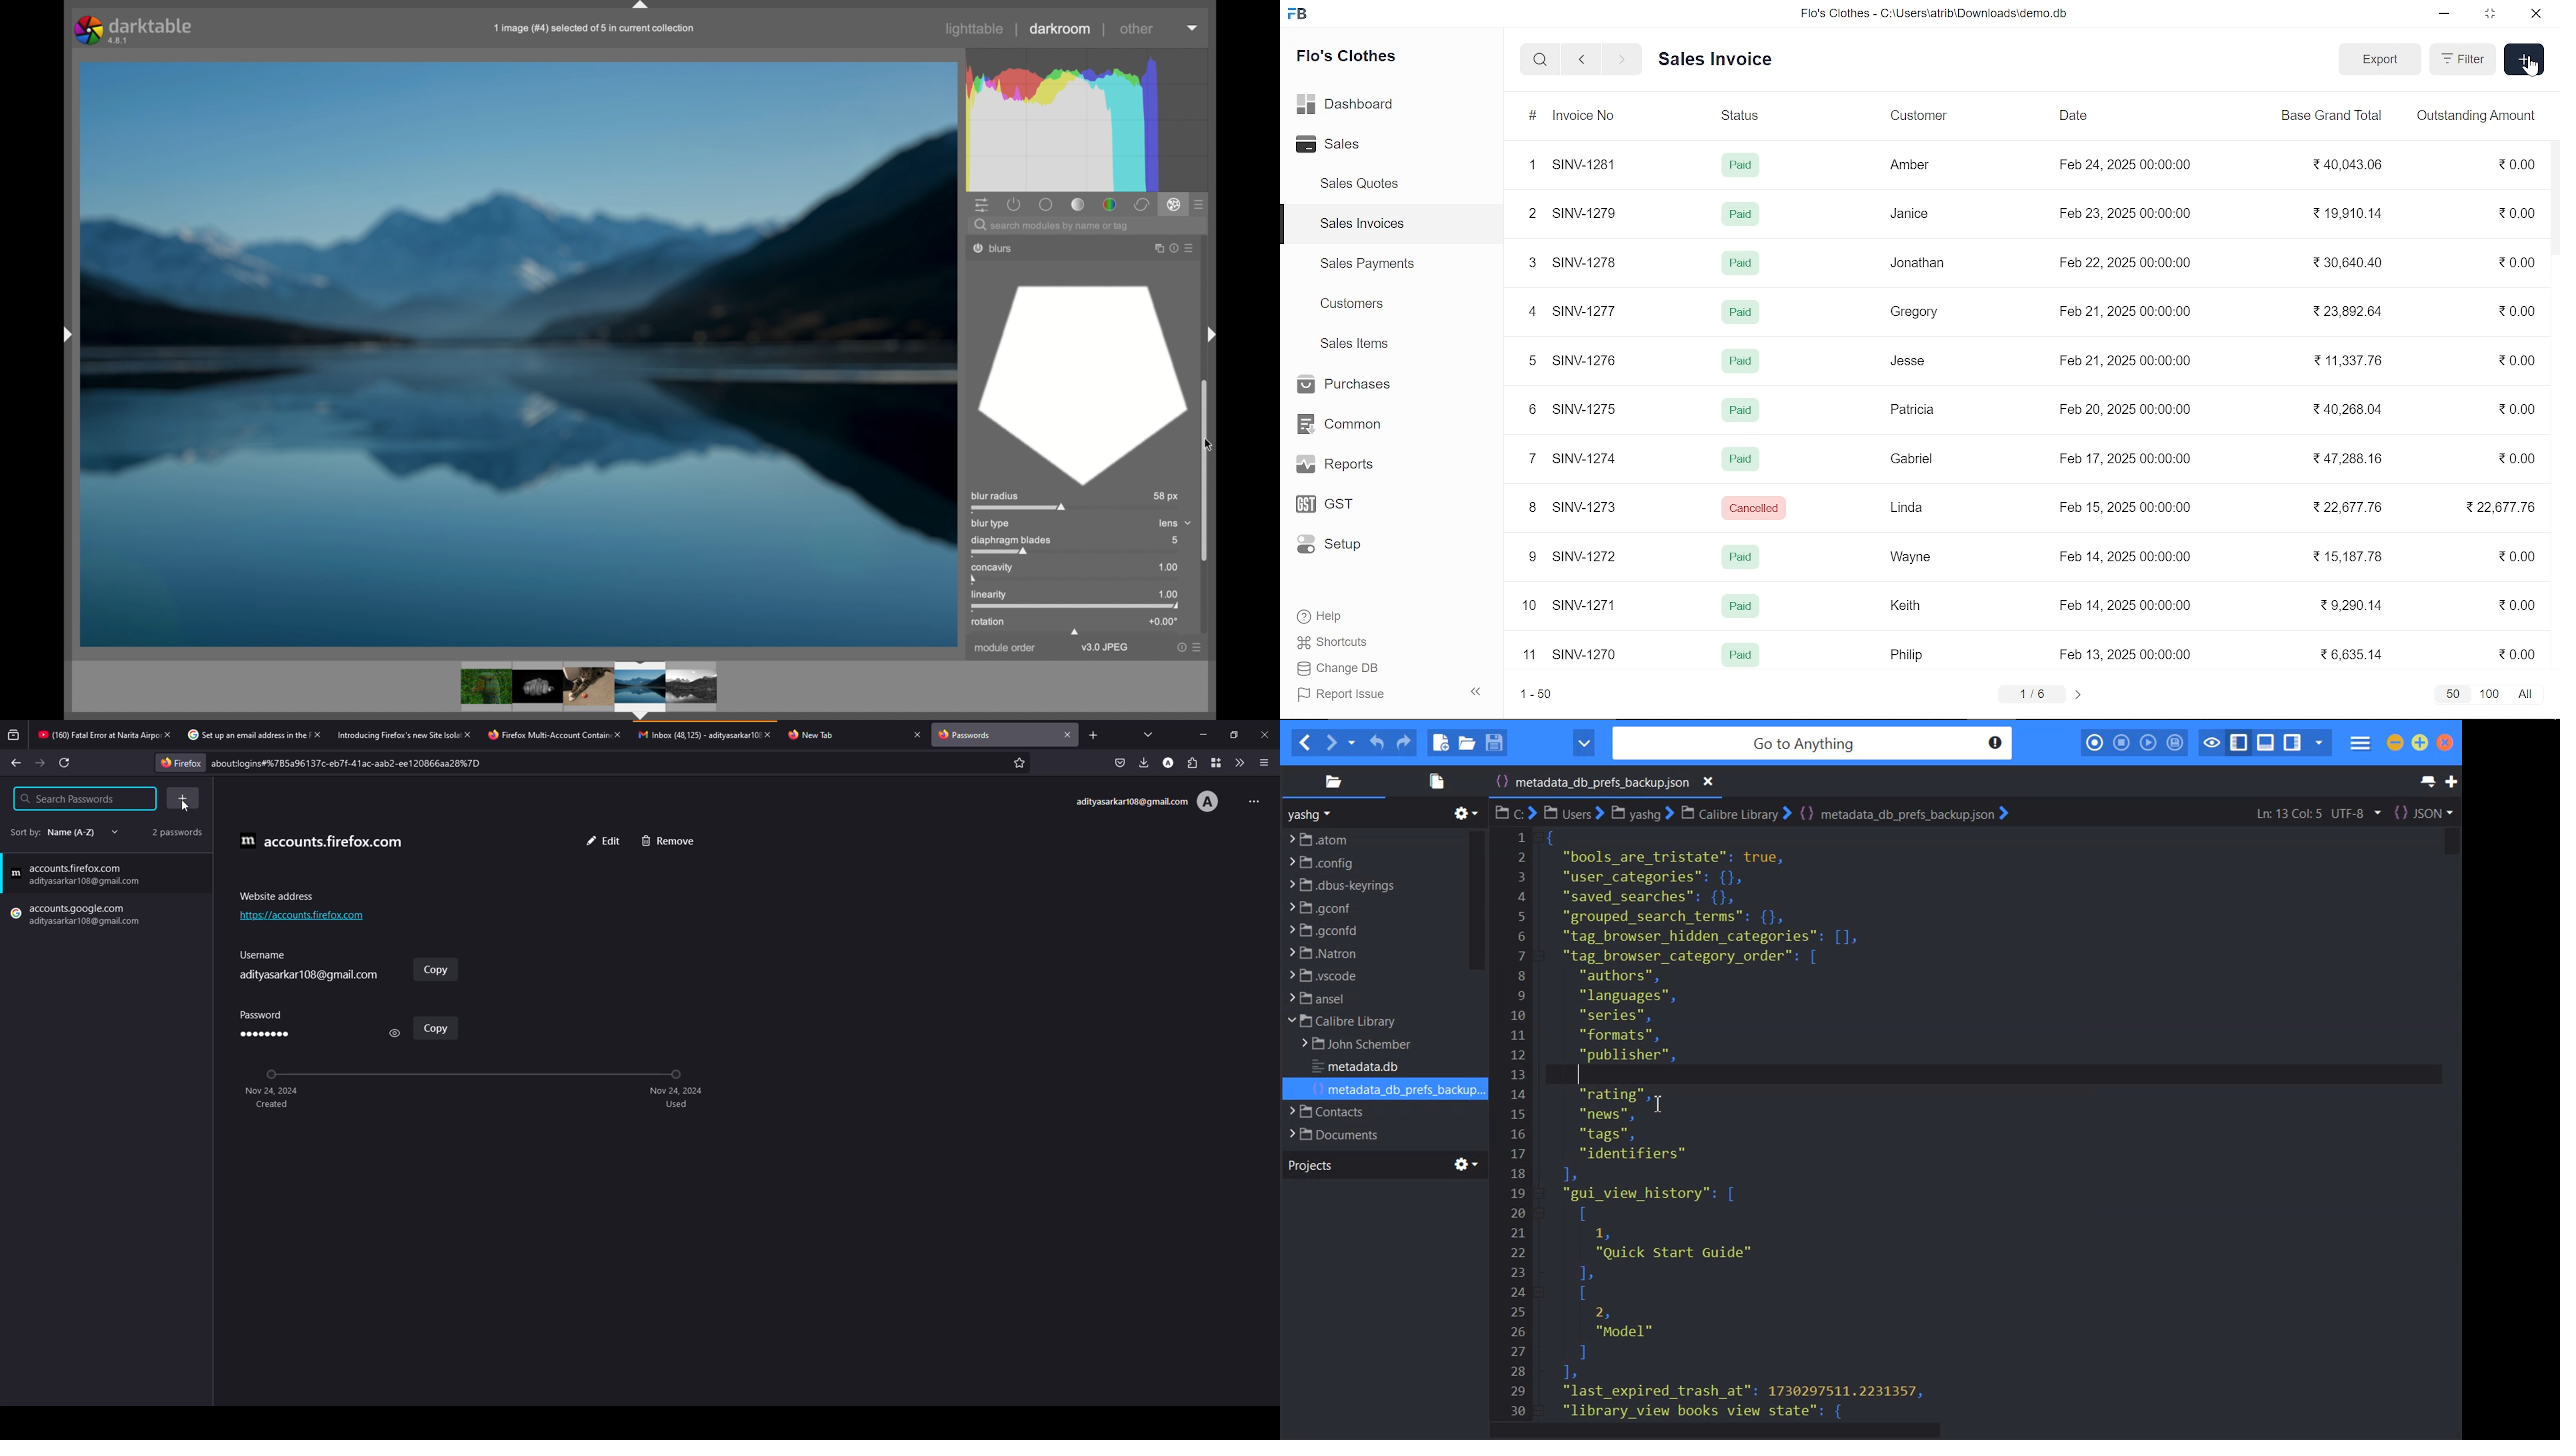 The image size is (2576, 1456). Describe the element at coordinates (301, 917) in the screenshot. I see `website` at that location.